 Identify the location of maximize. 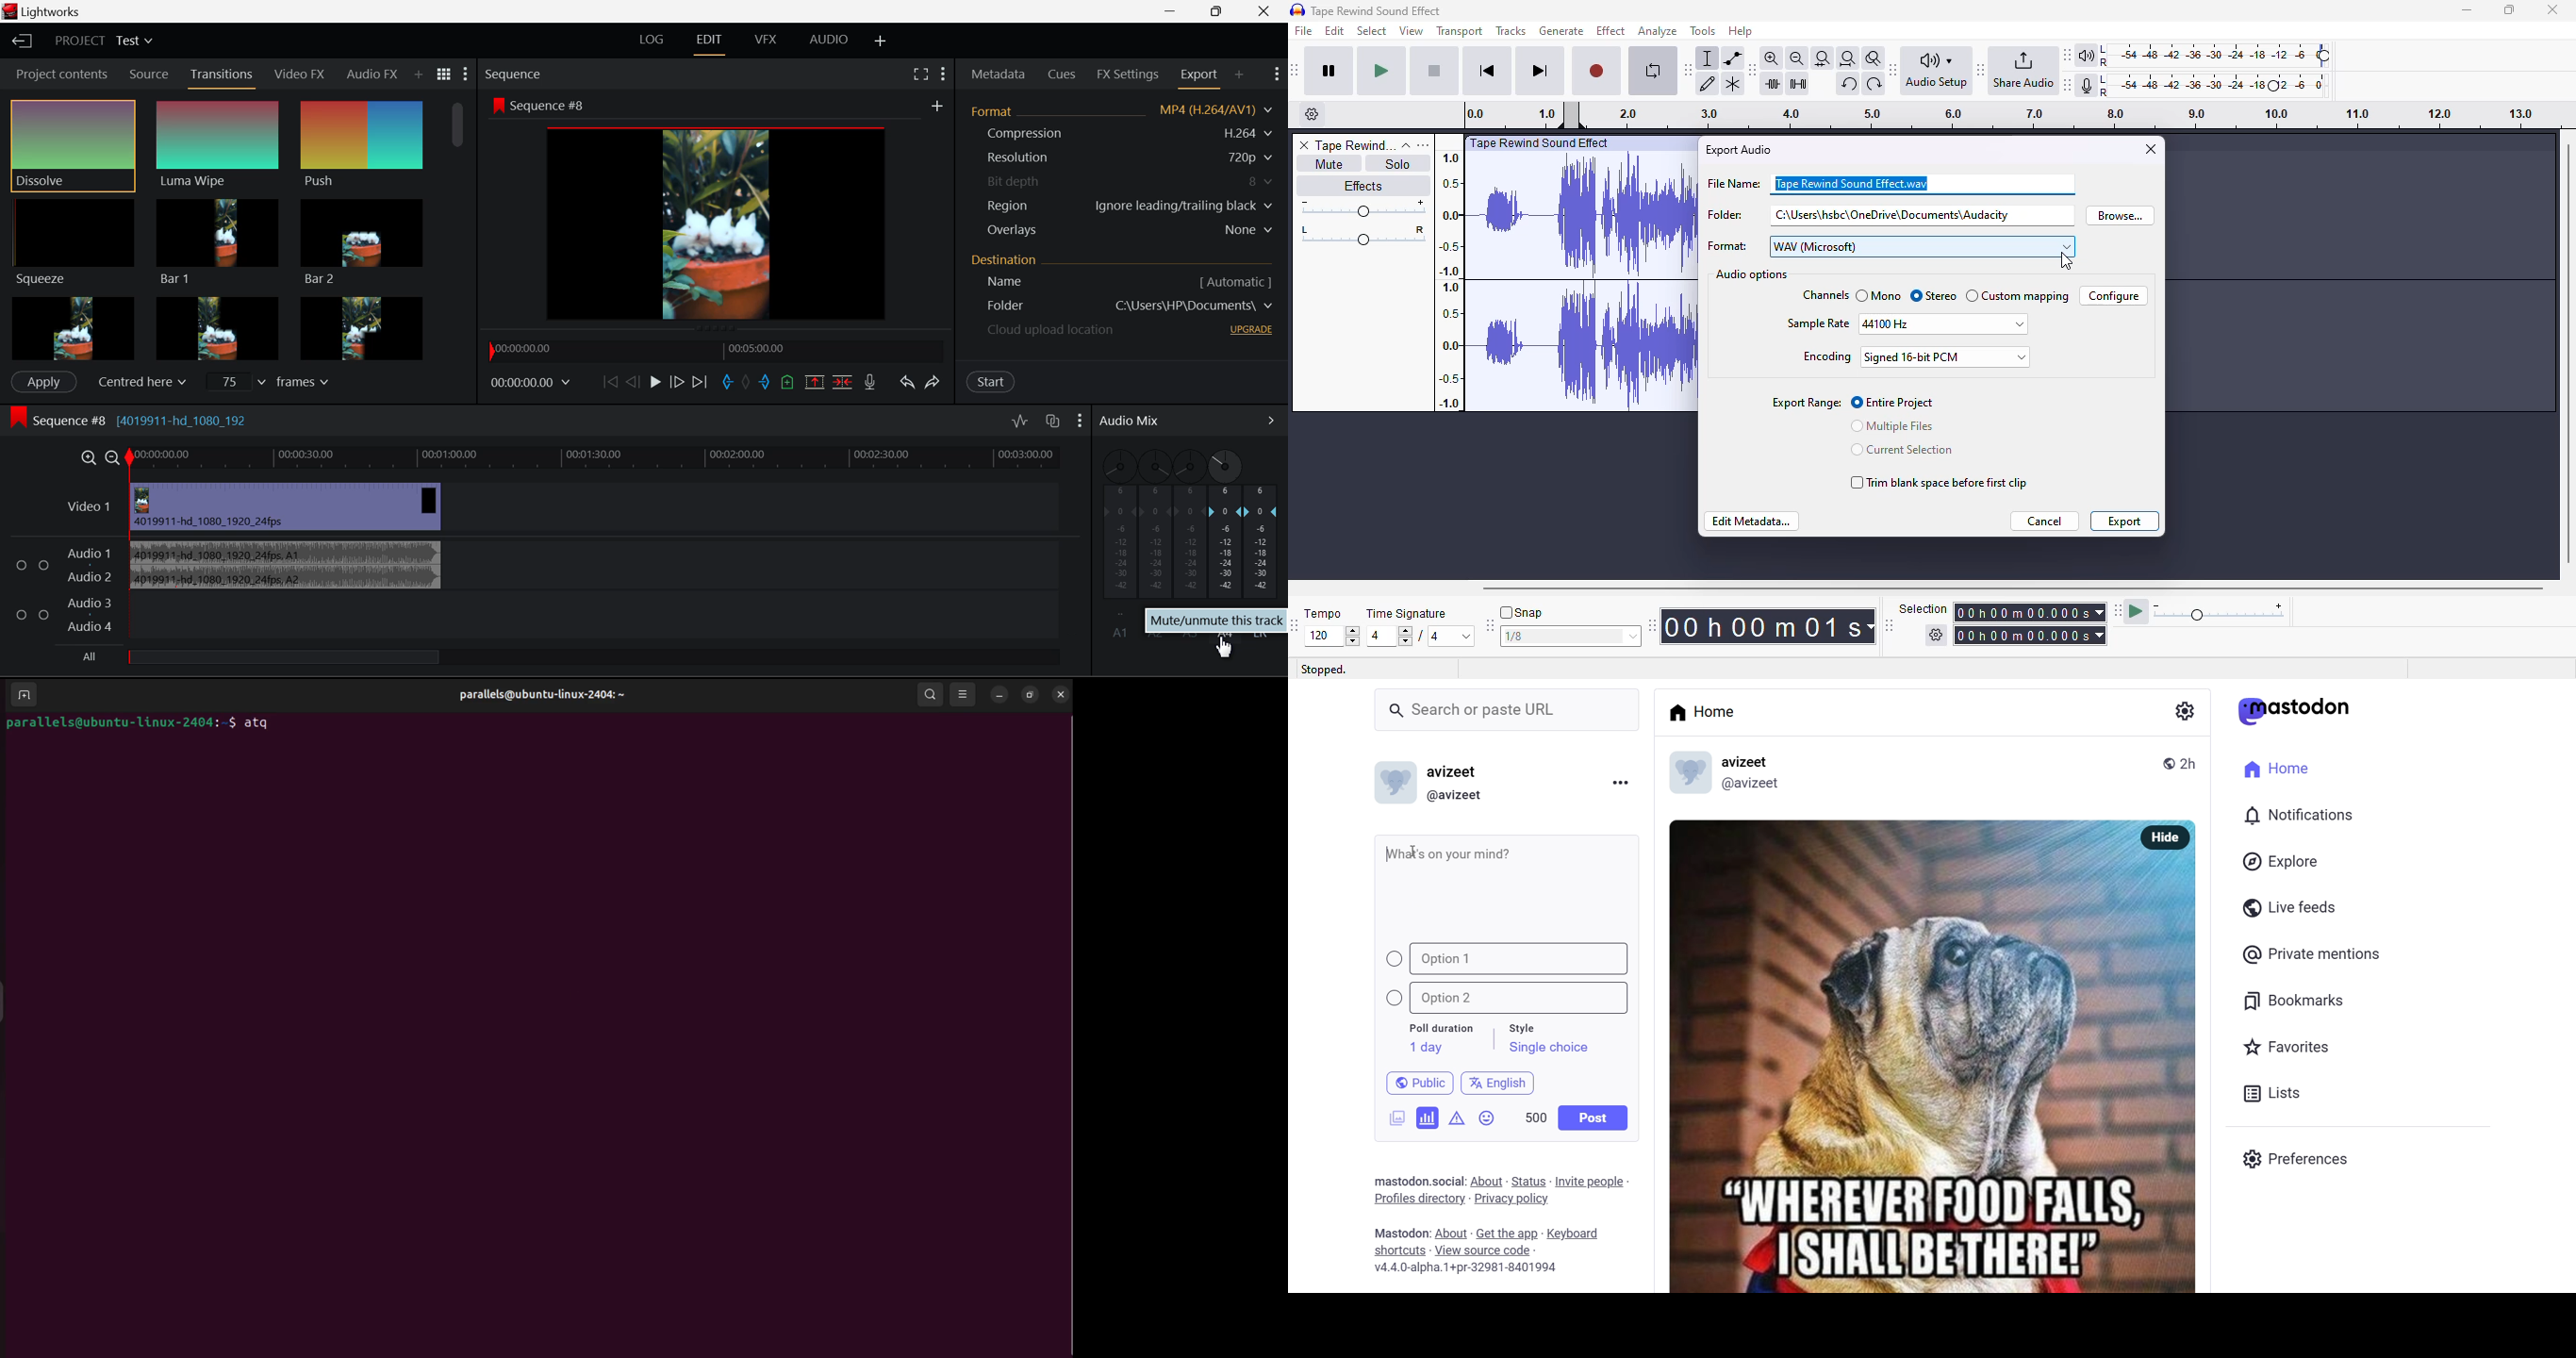
(2511, 10).